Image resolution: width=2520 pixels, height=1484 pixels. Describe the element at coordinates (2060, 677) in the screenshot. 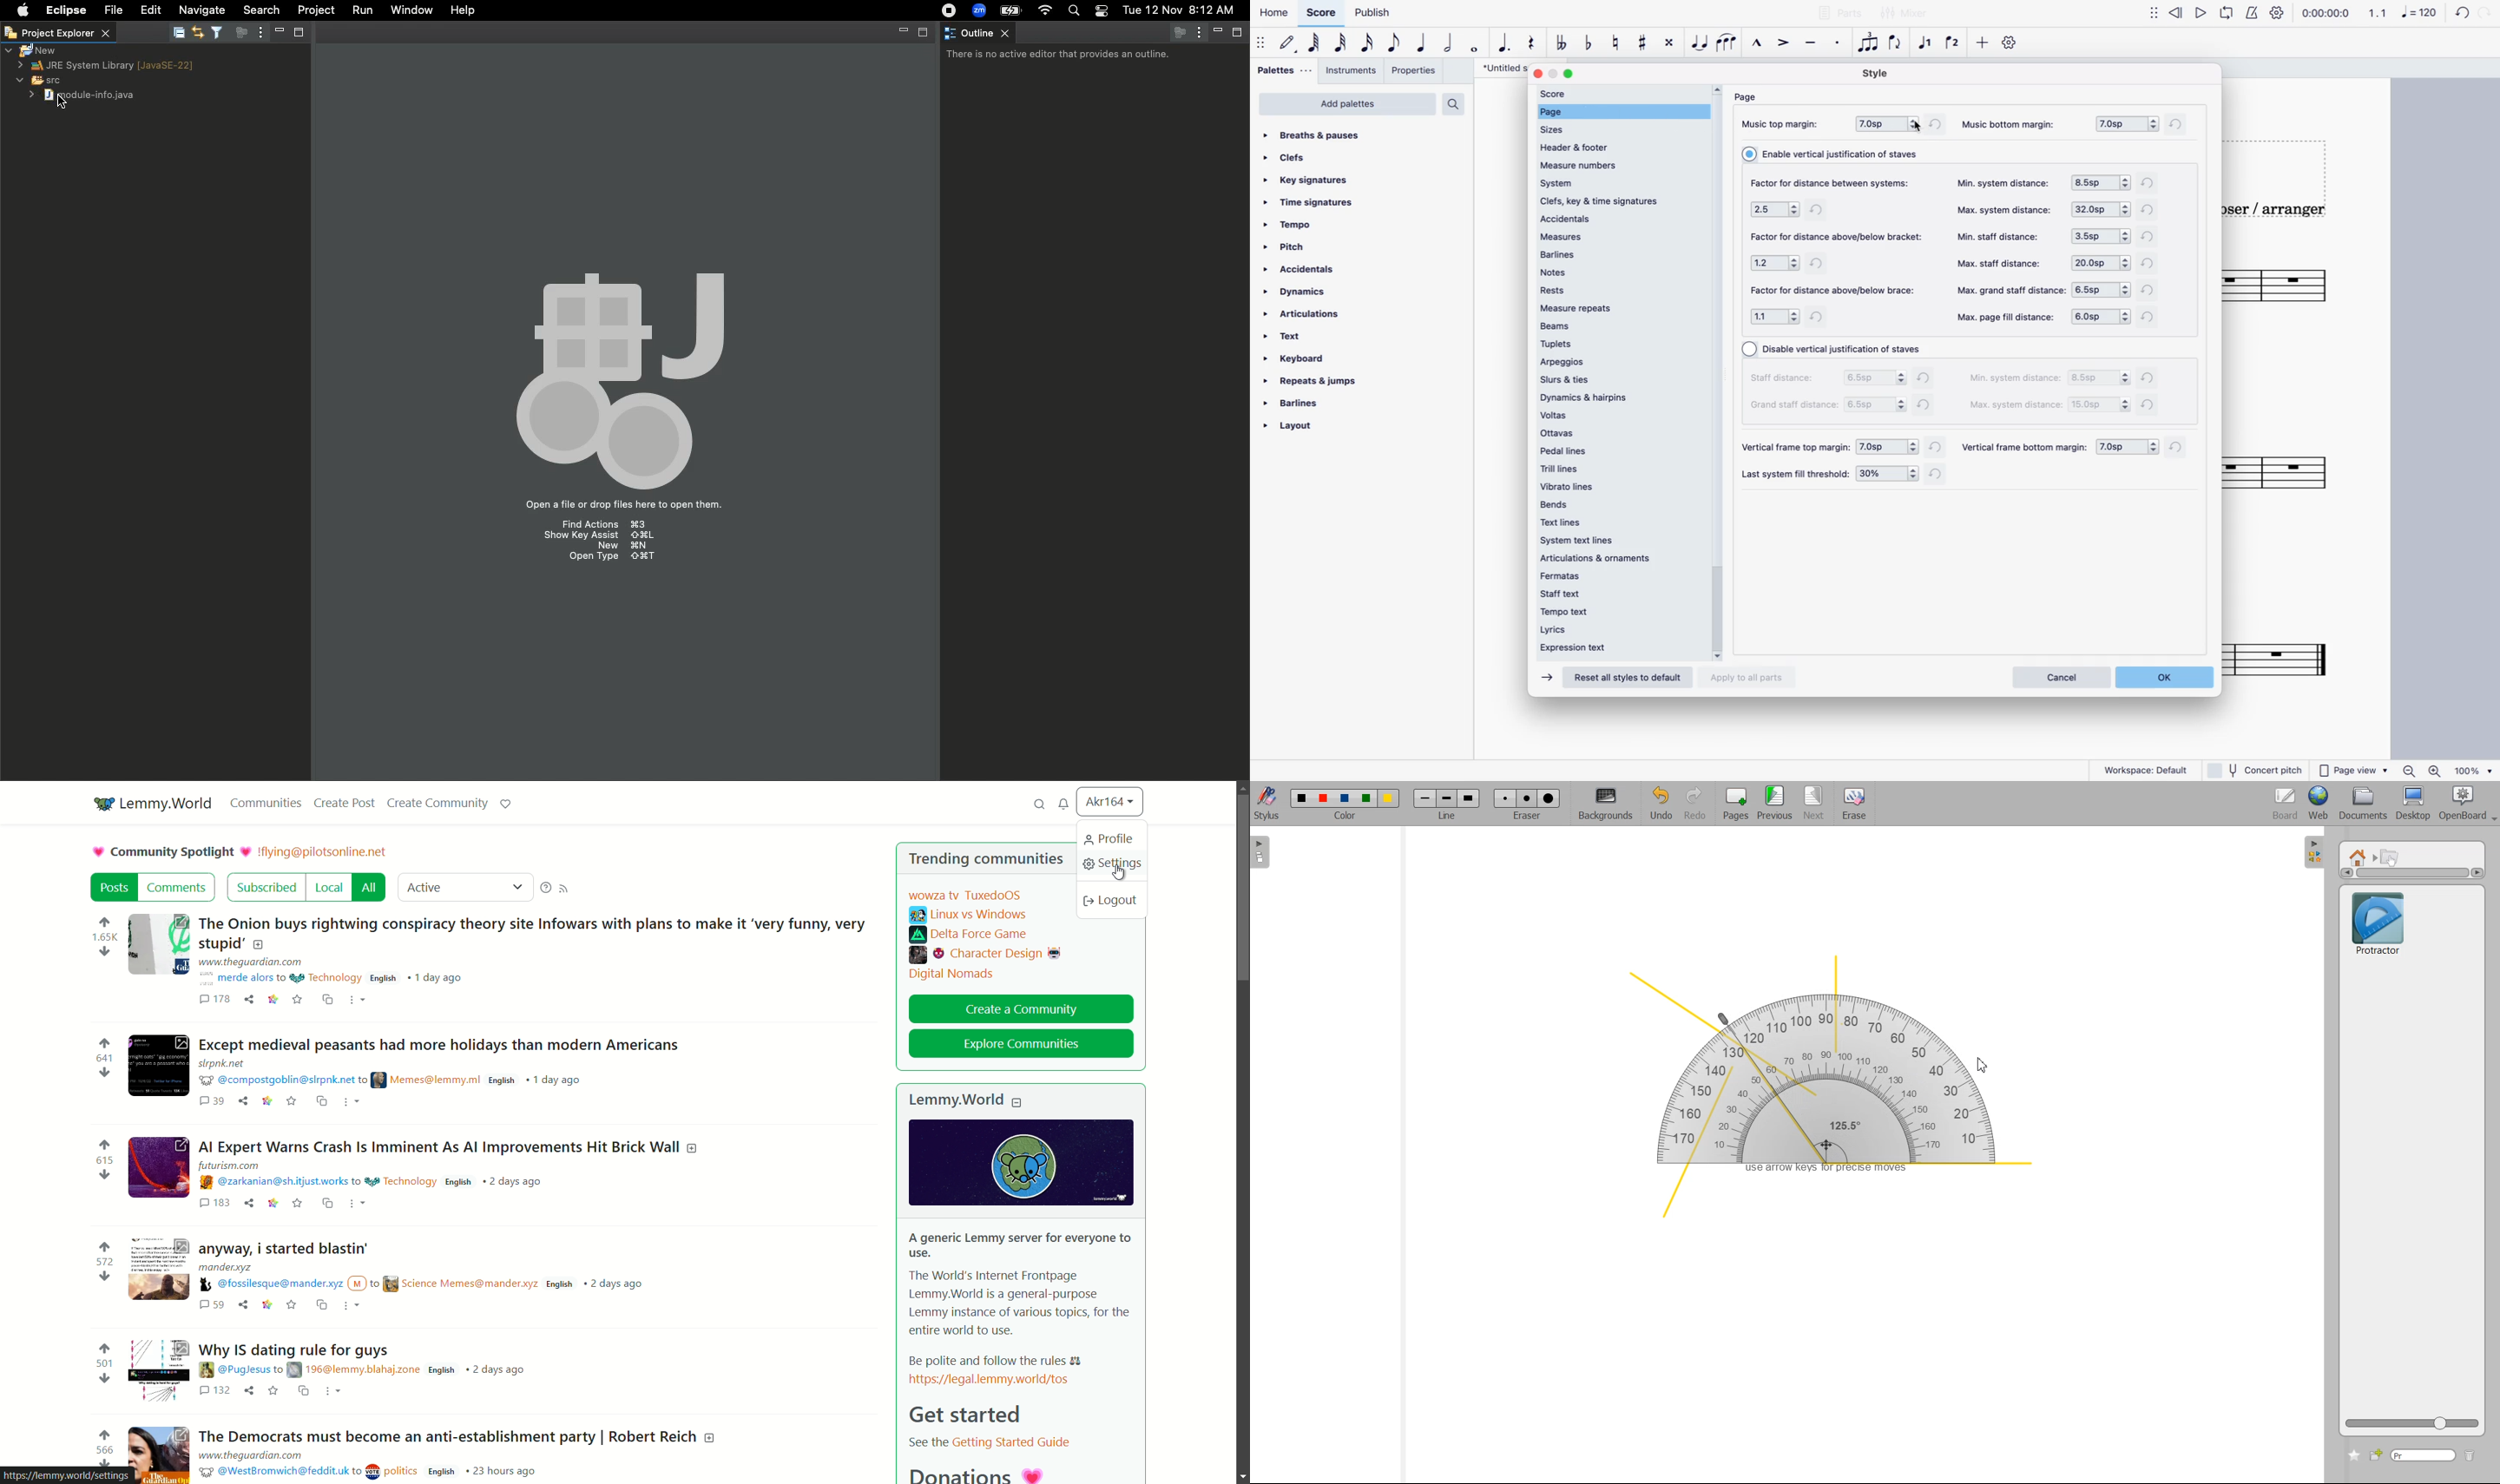

I see `cancel` at that location.